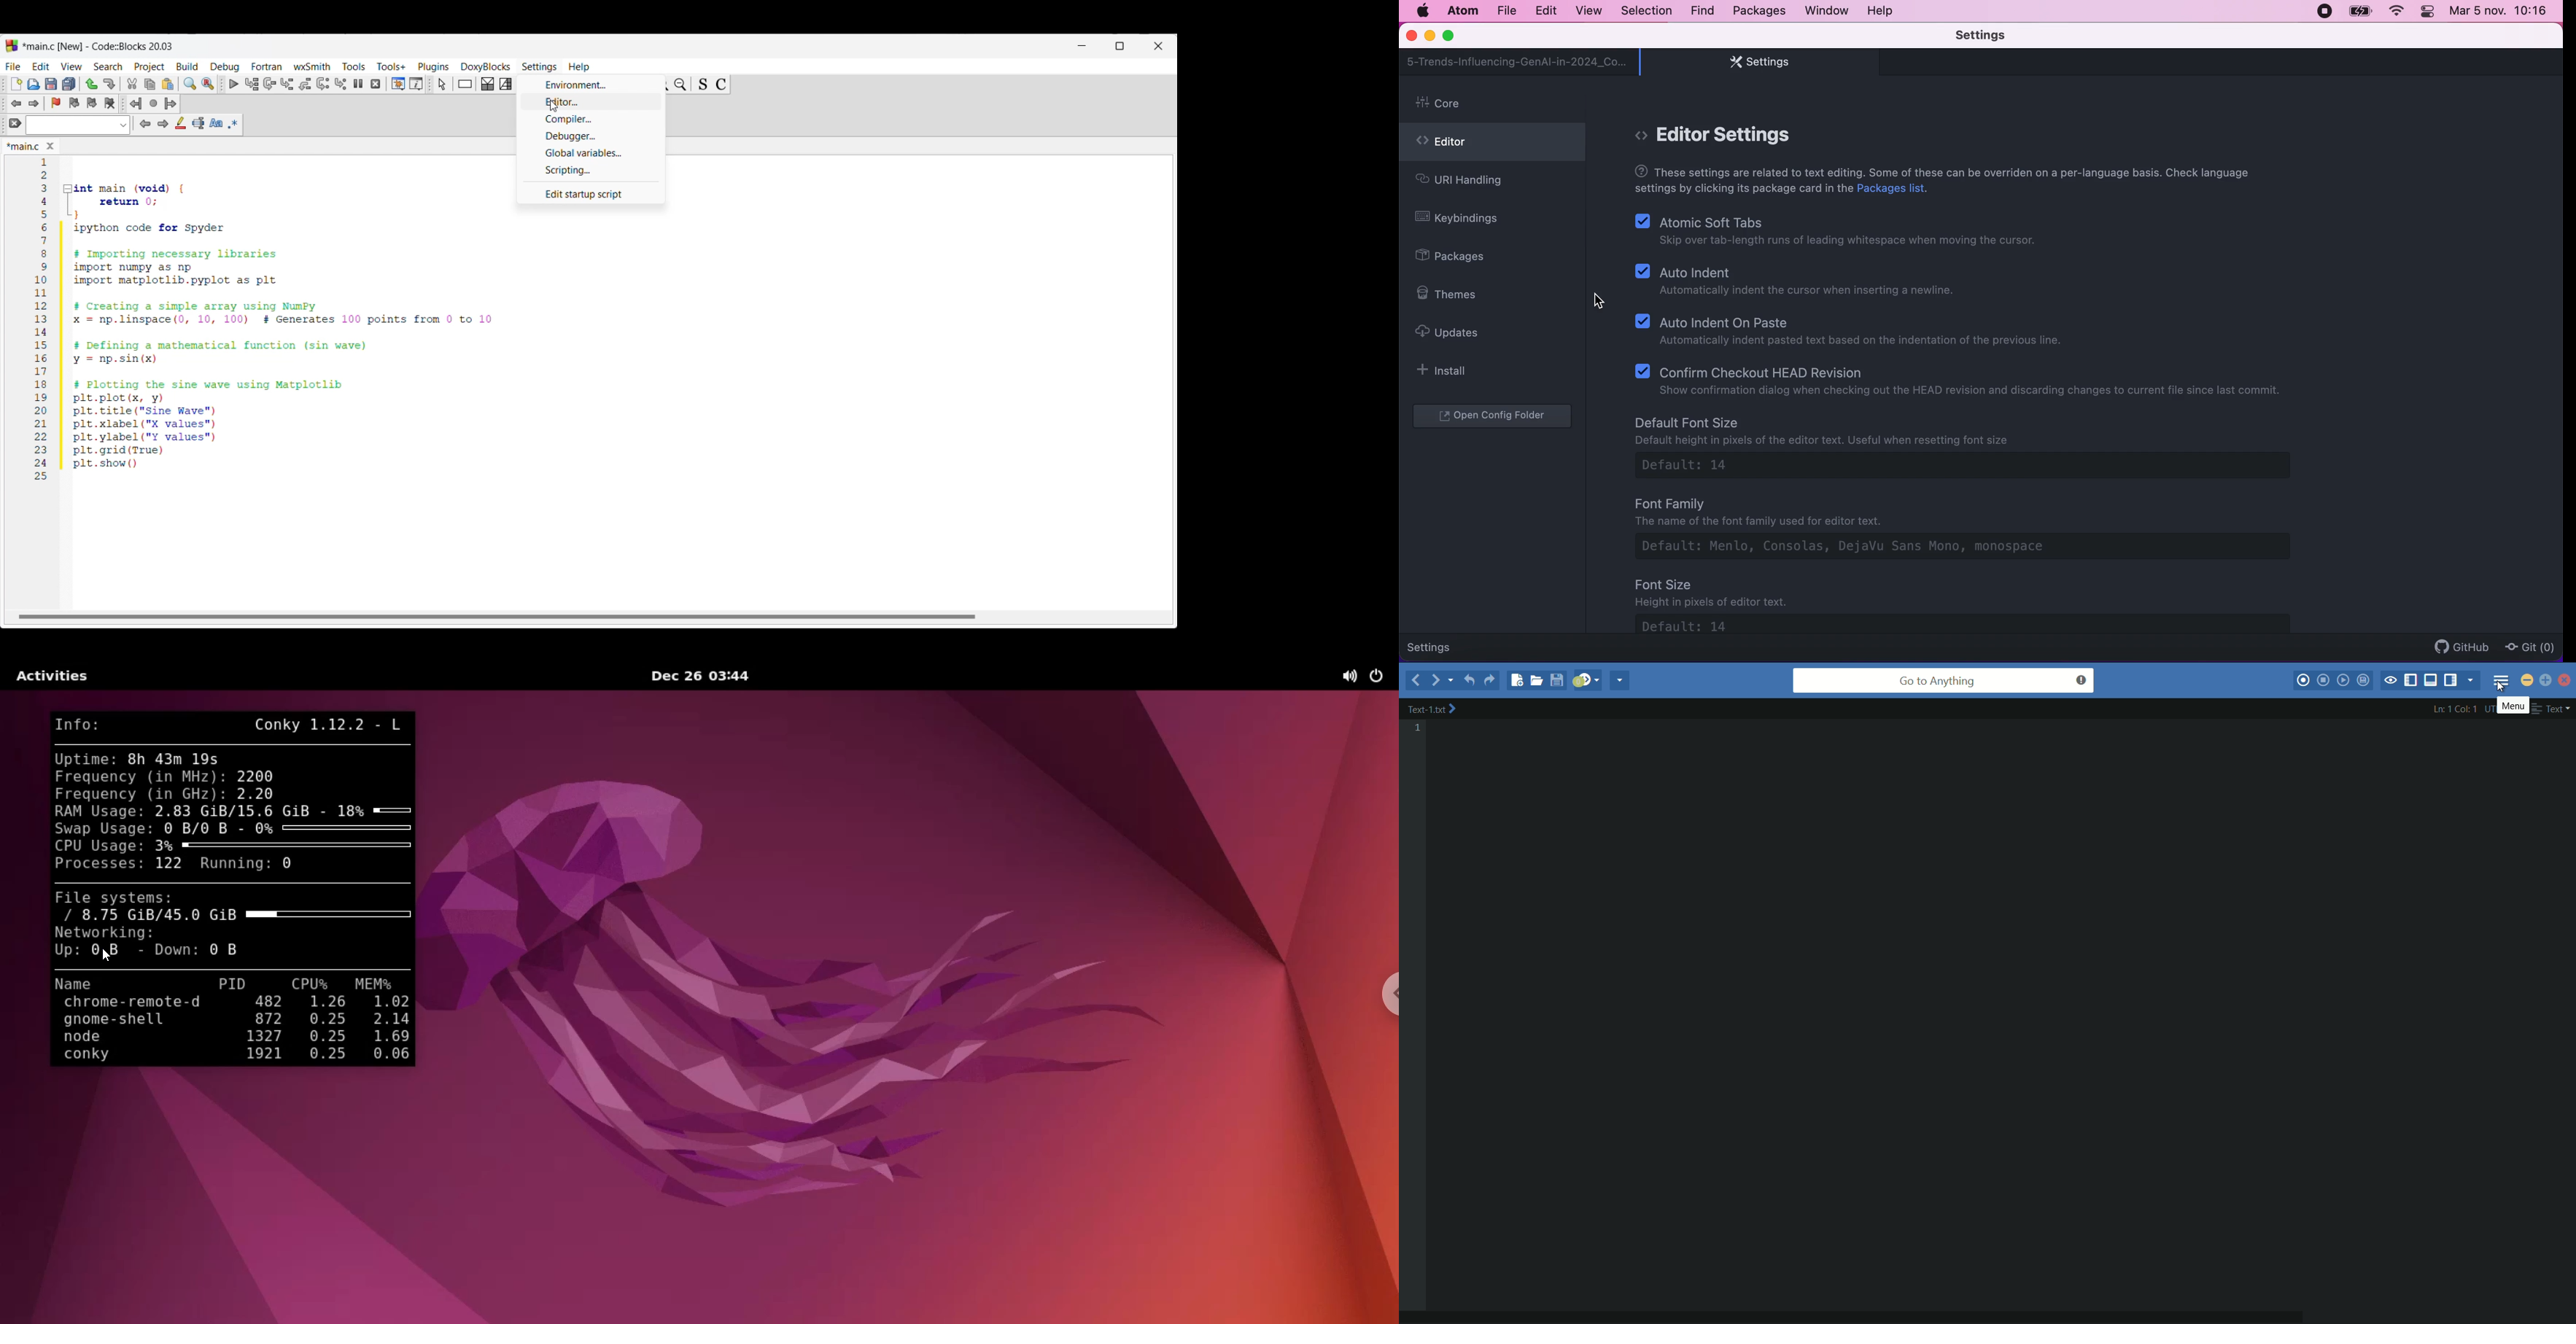 This screenshot has height=1344, width=2576. What do you see at coordinates (1545, 11) in the screenshot?
I see `edit` at bounding box center [1545, 11].